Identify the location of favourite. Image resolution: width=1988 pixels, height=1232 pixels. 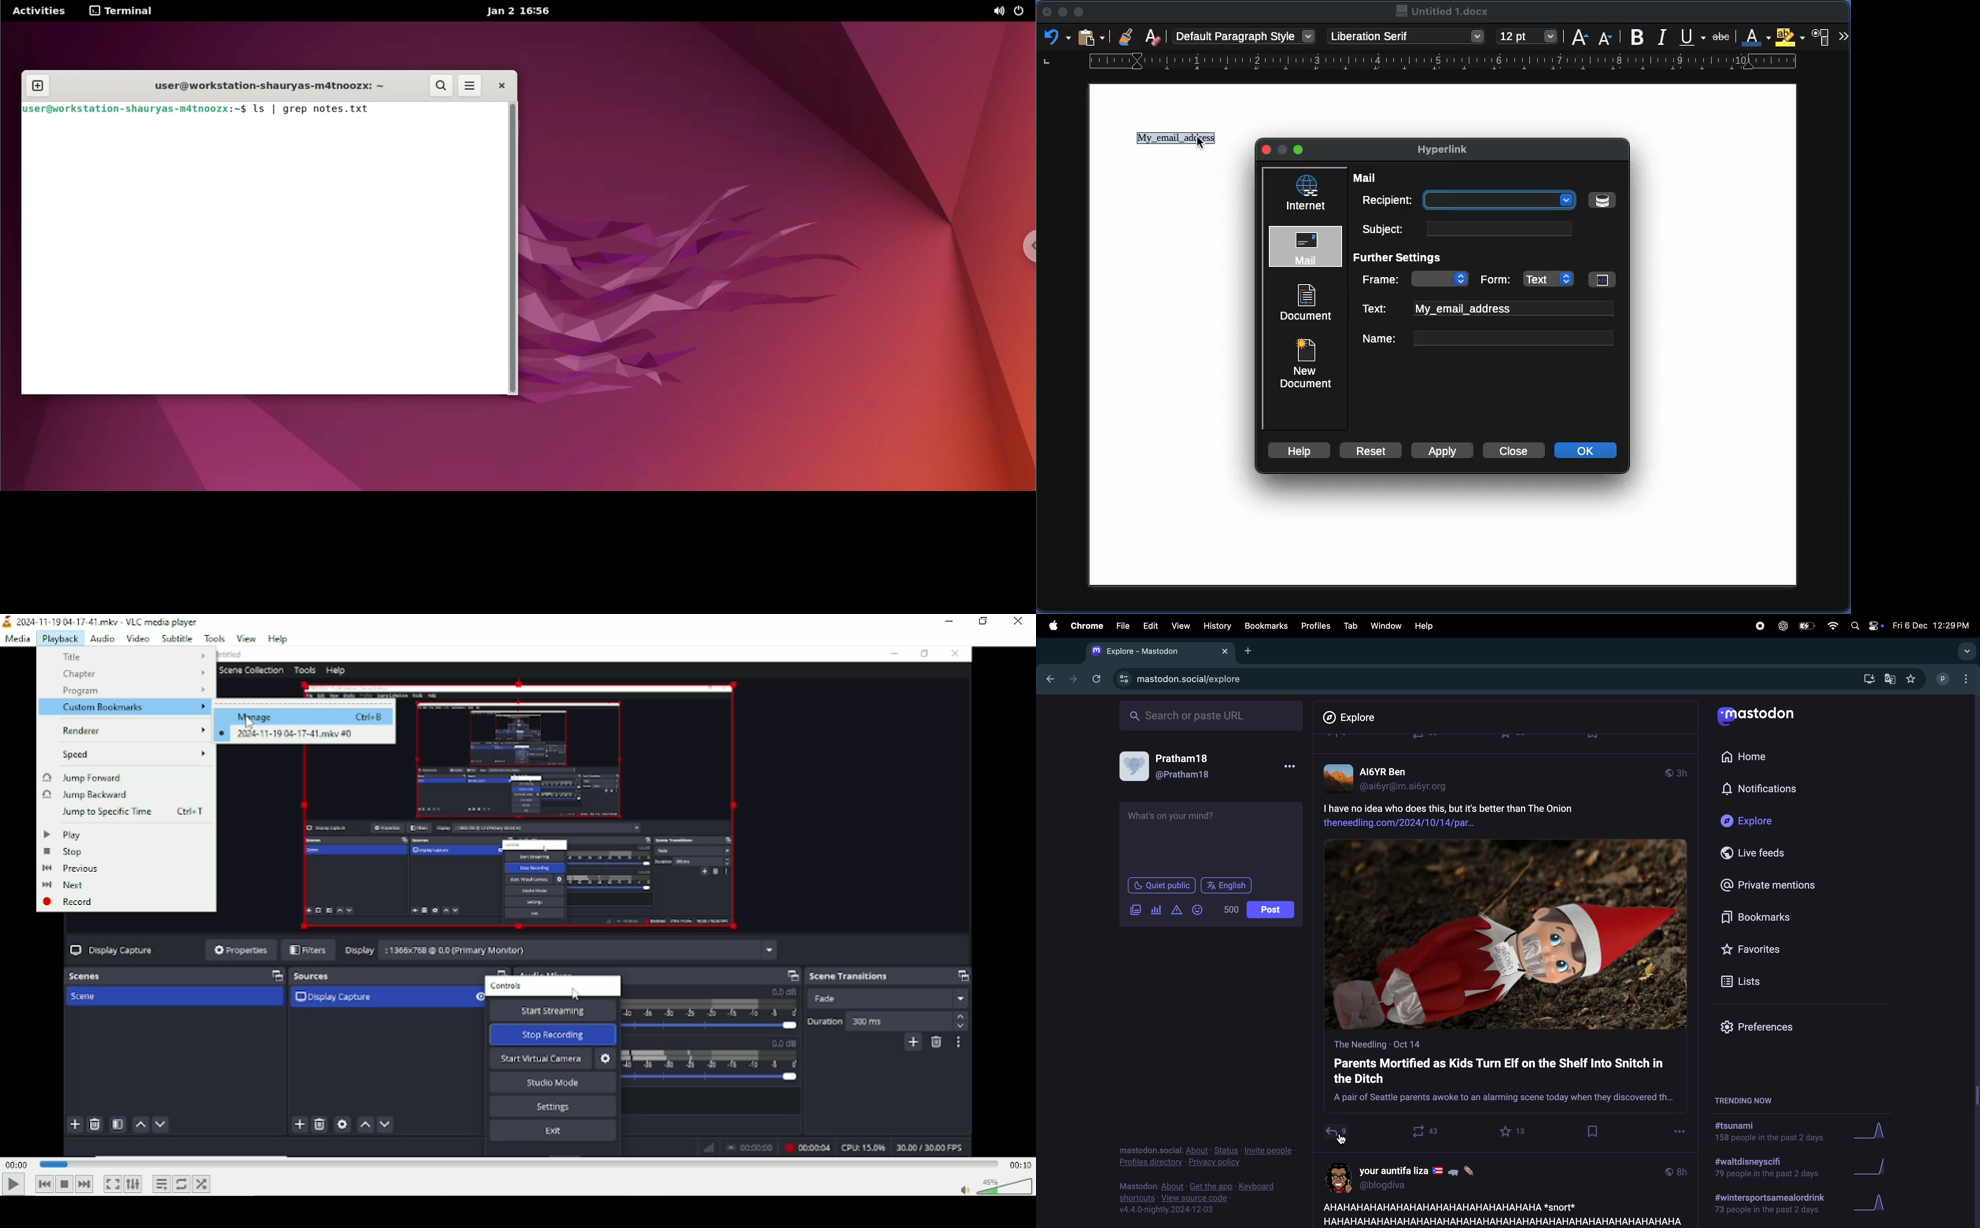
(1514, 1131).